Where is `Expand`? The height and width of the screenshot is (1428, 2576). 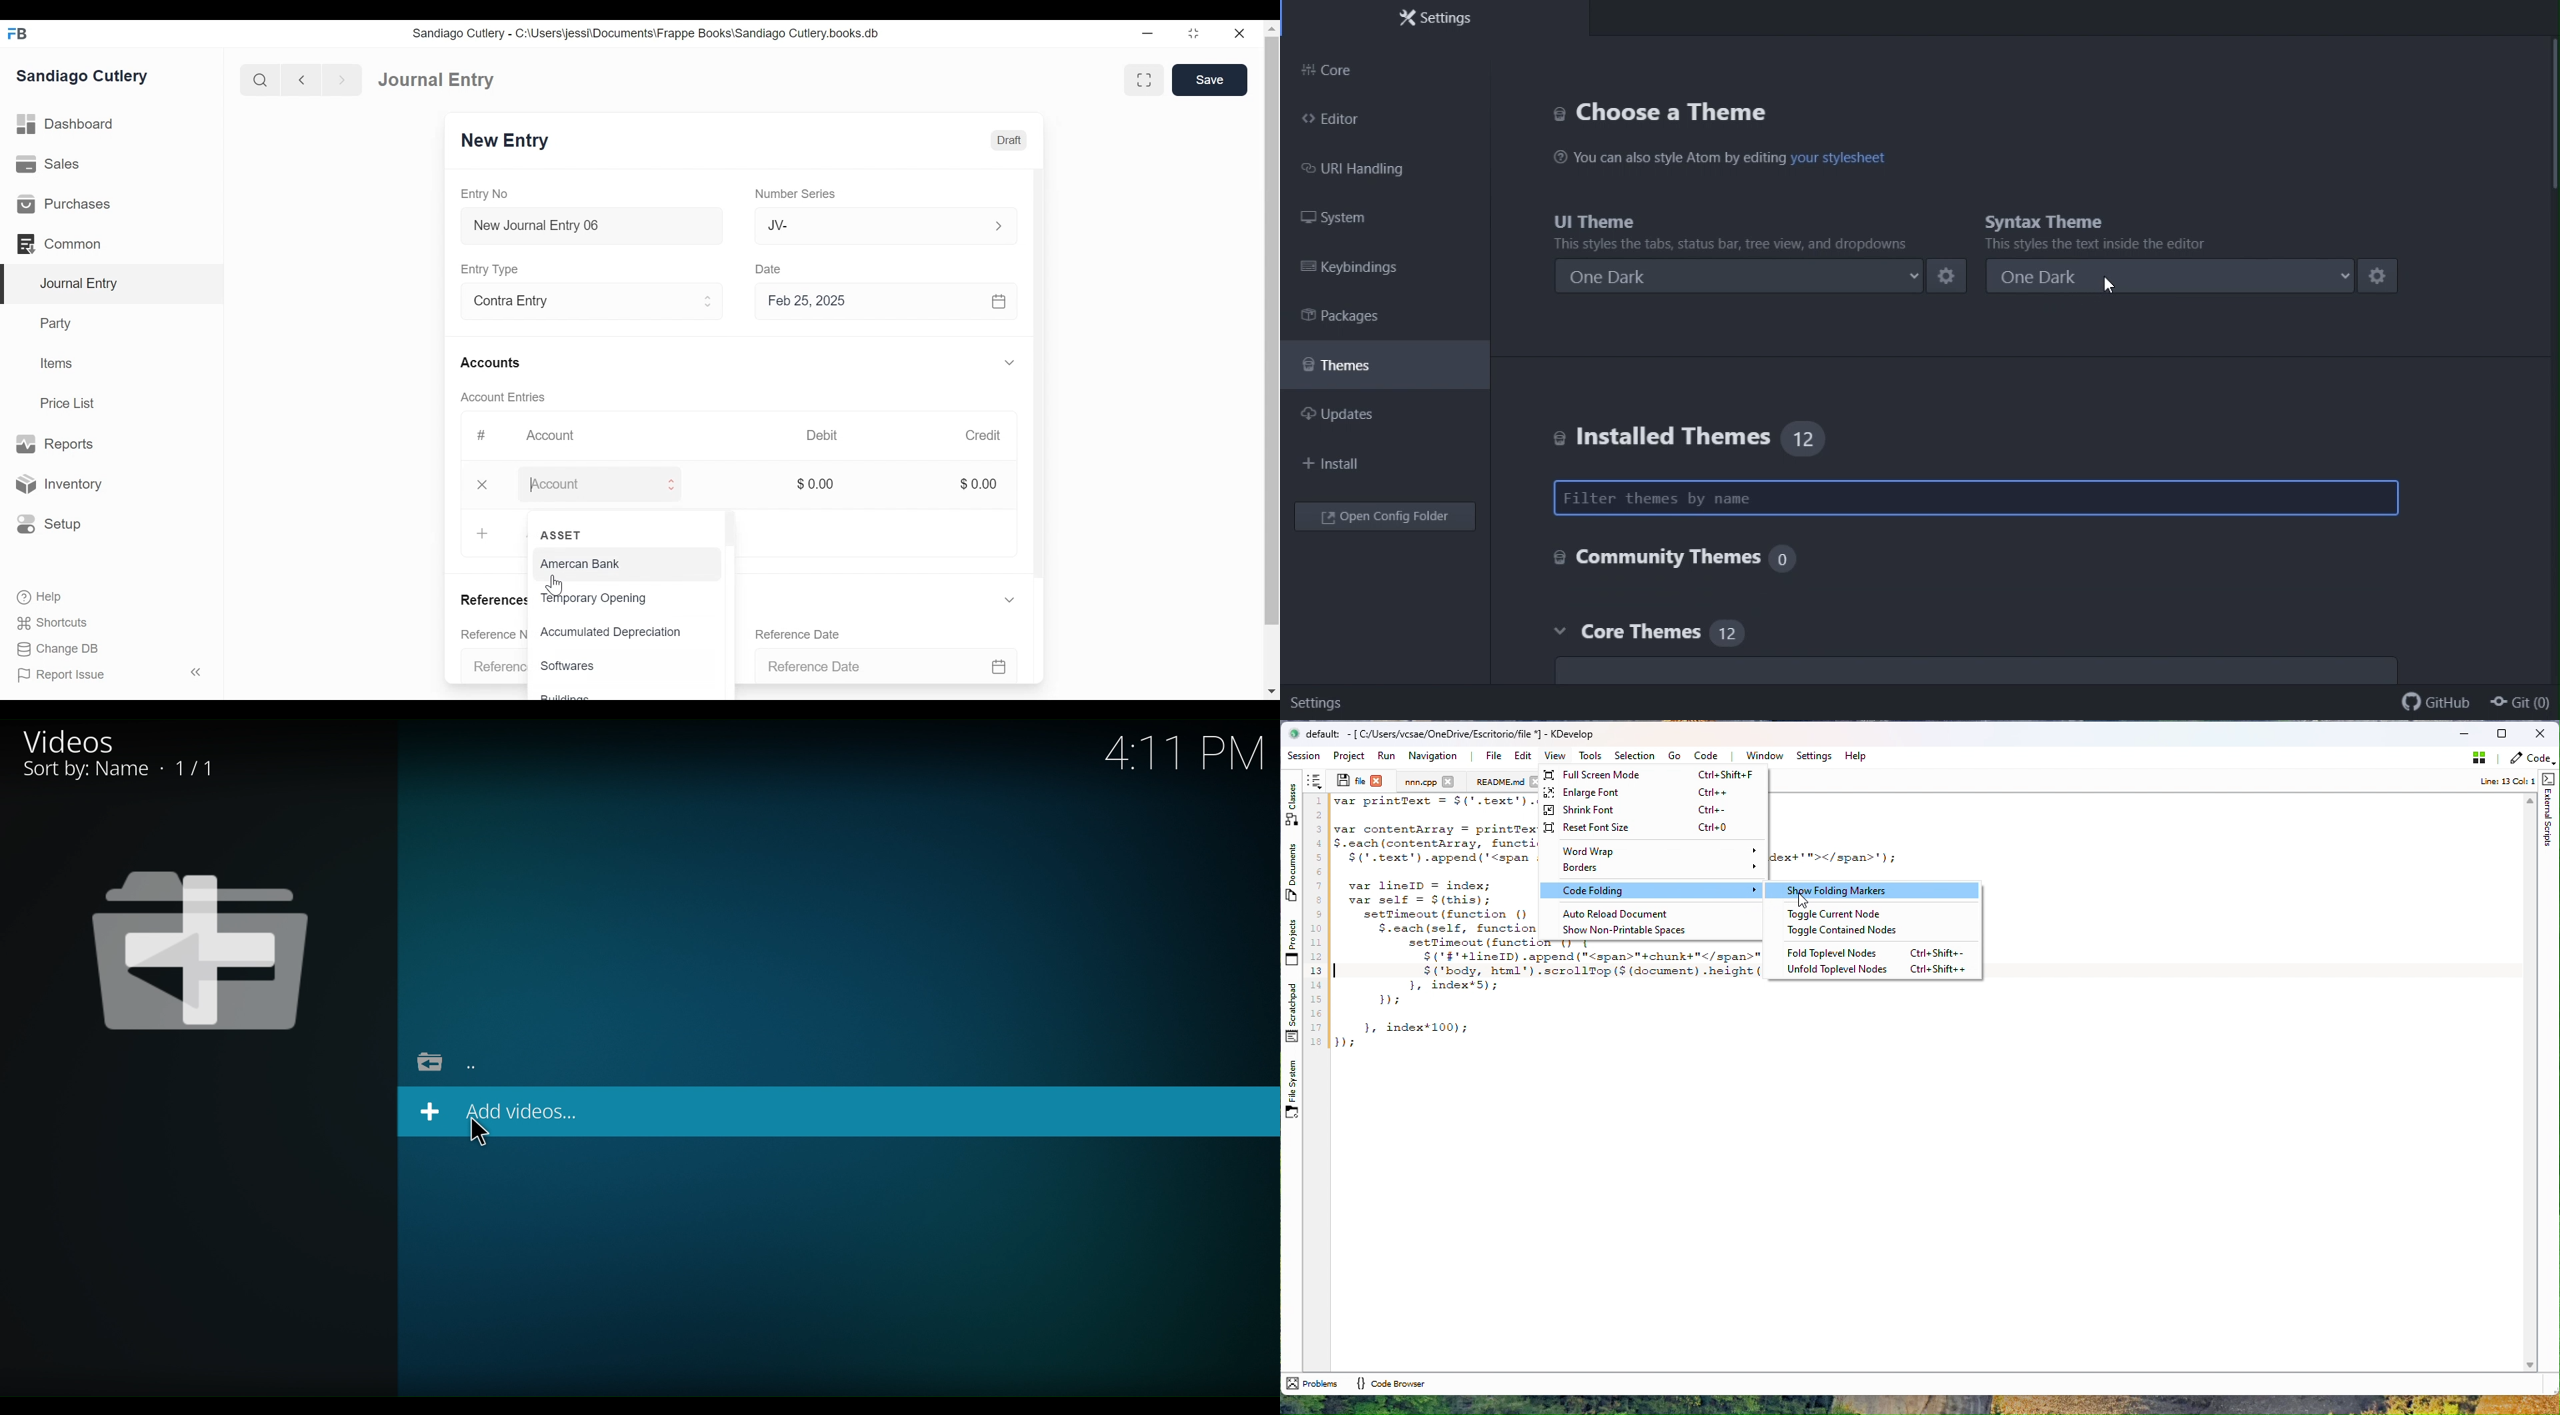
Expand is located at coordinates (997, 226).